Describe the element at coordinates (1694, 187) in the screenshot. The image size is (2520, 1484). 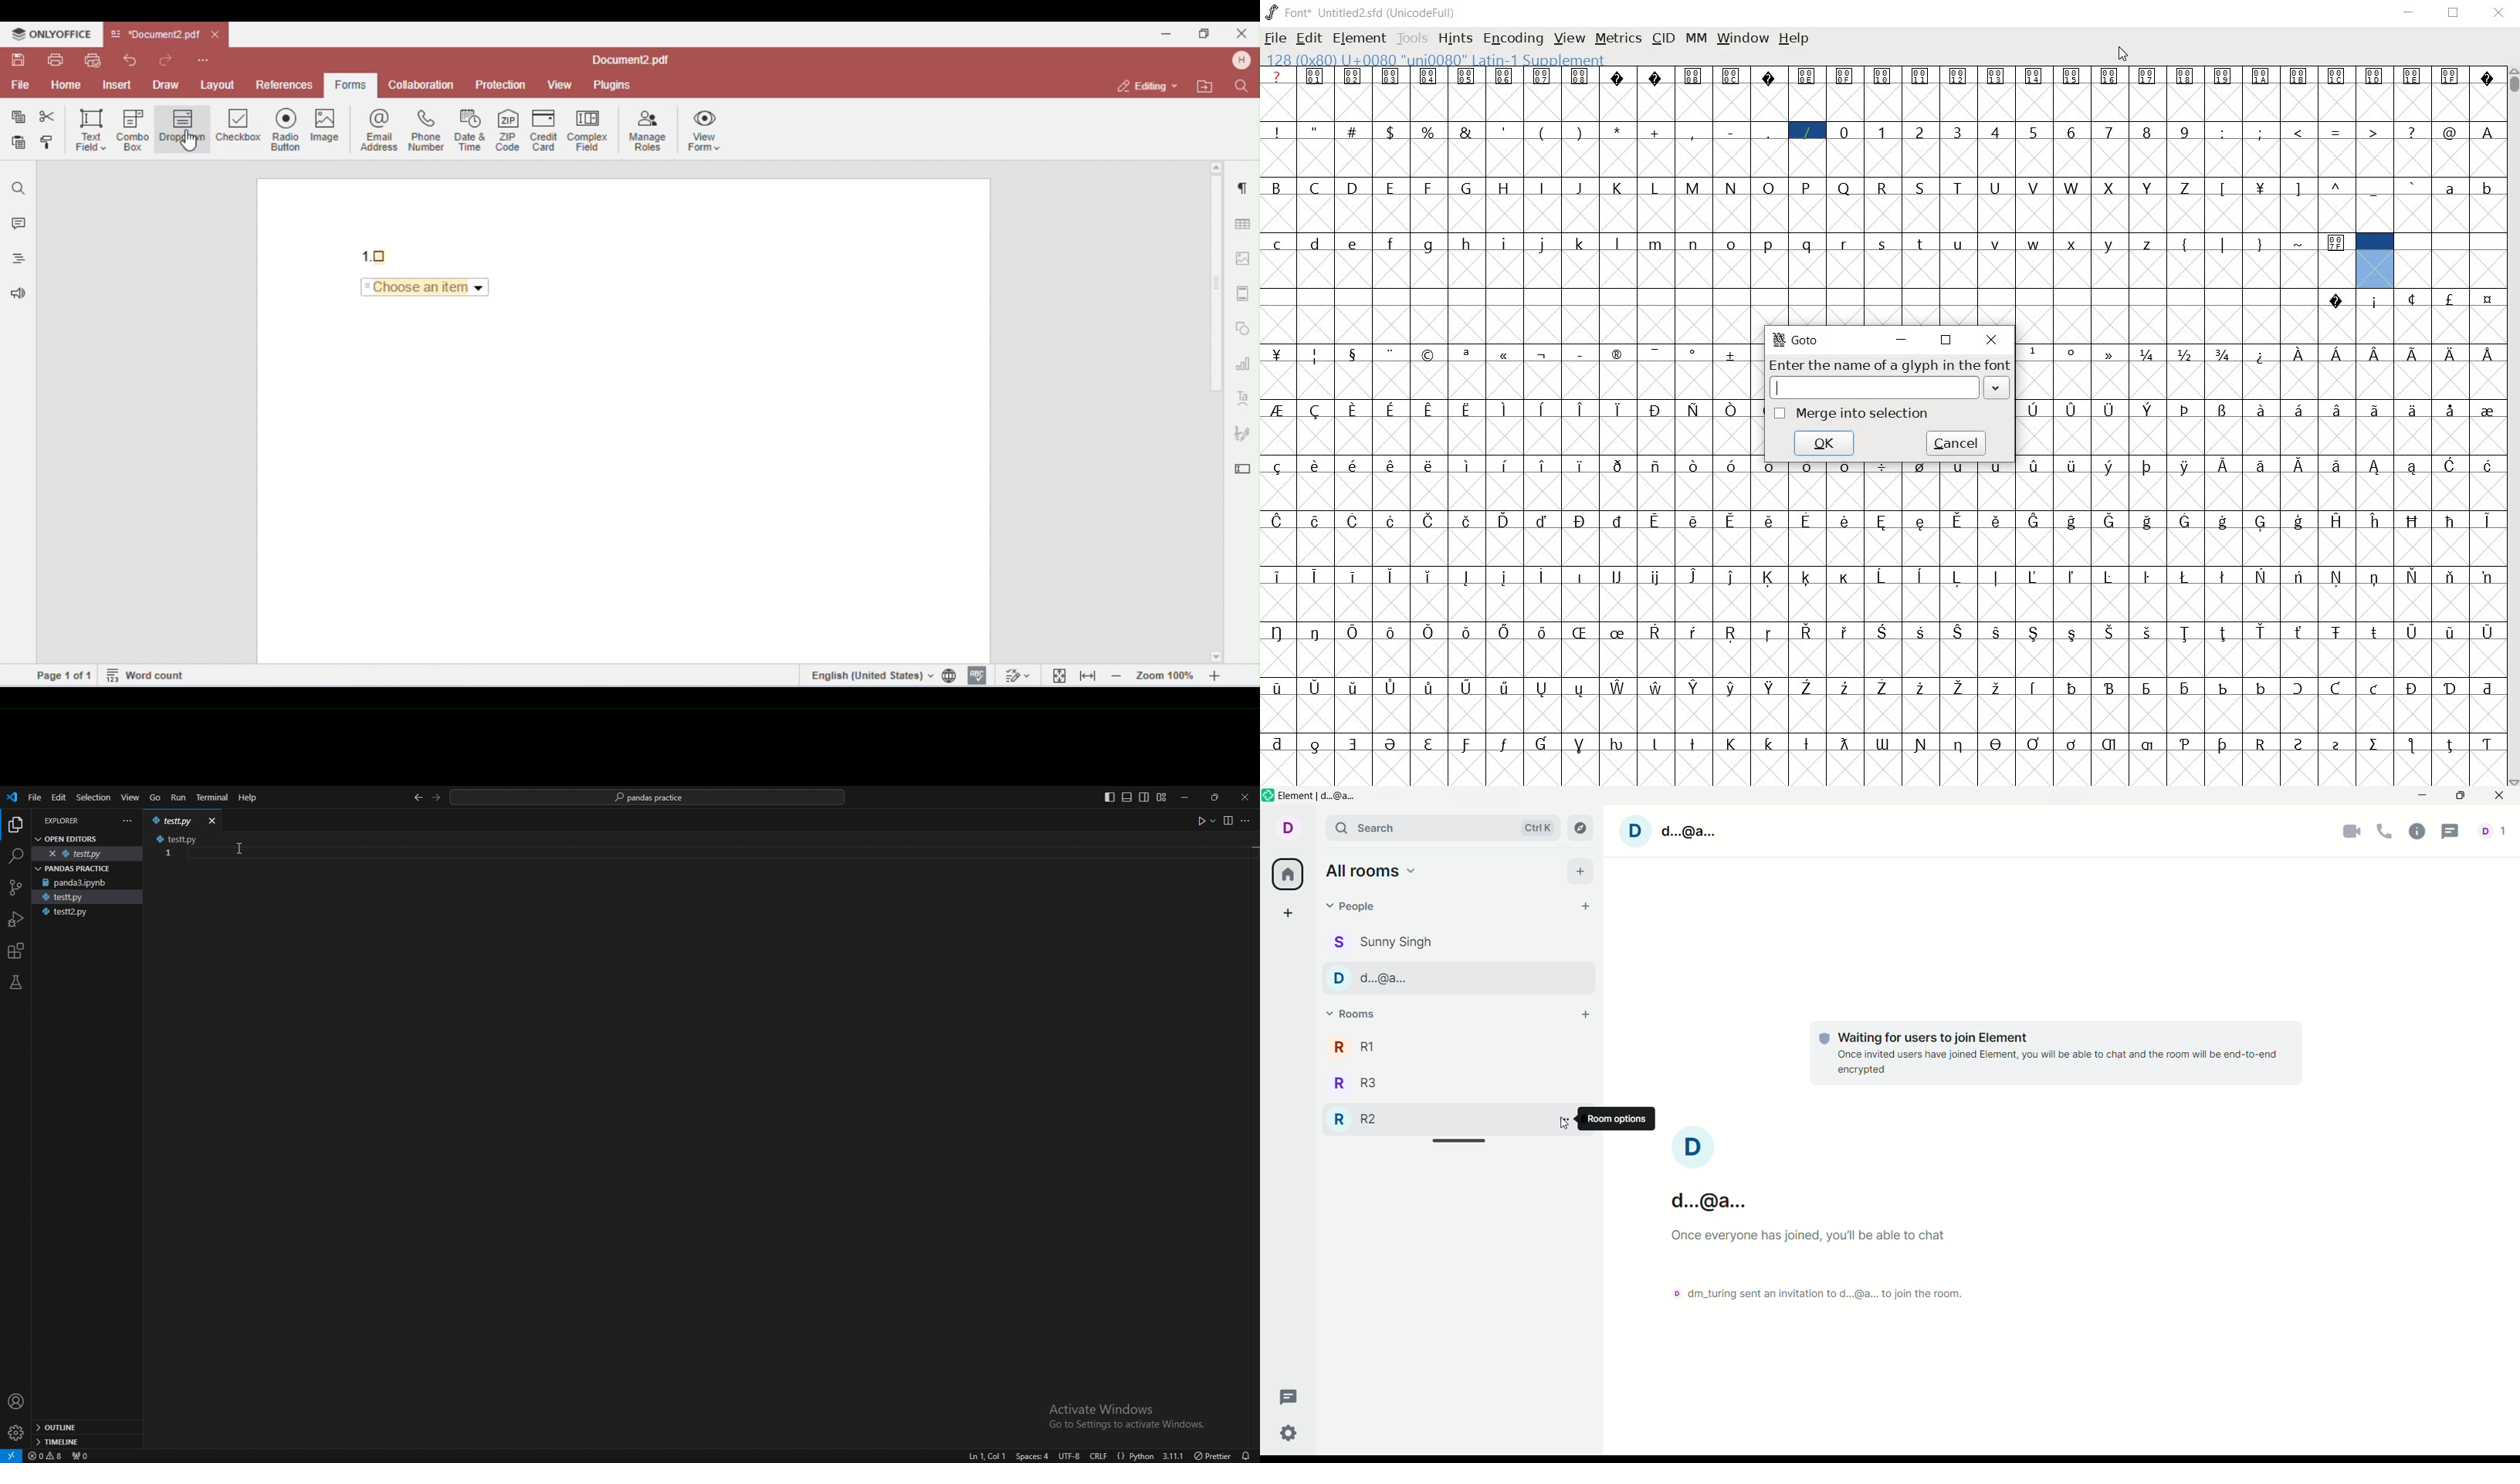
I see `M` at that location.